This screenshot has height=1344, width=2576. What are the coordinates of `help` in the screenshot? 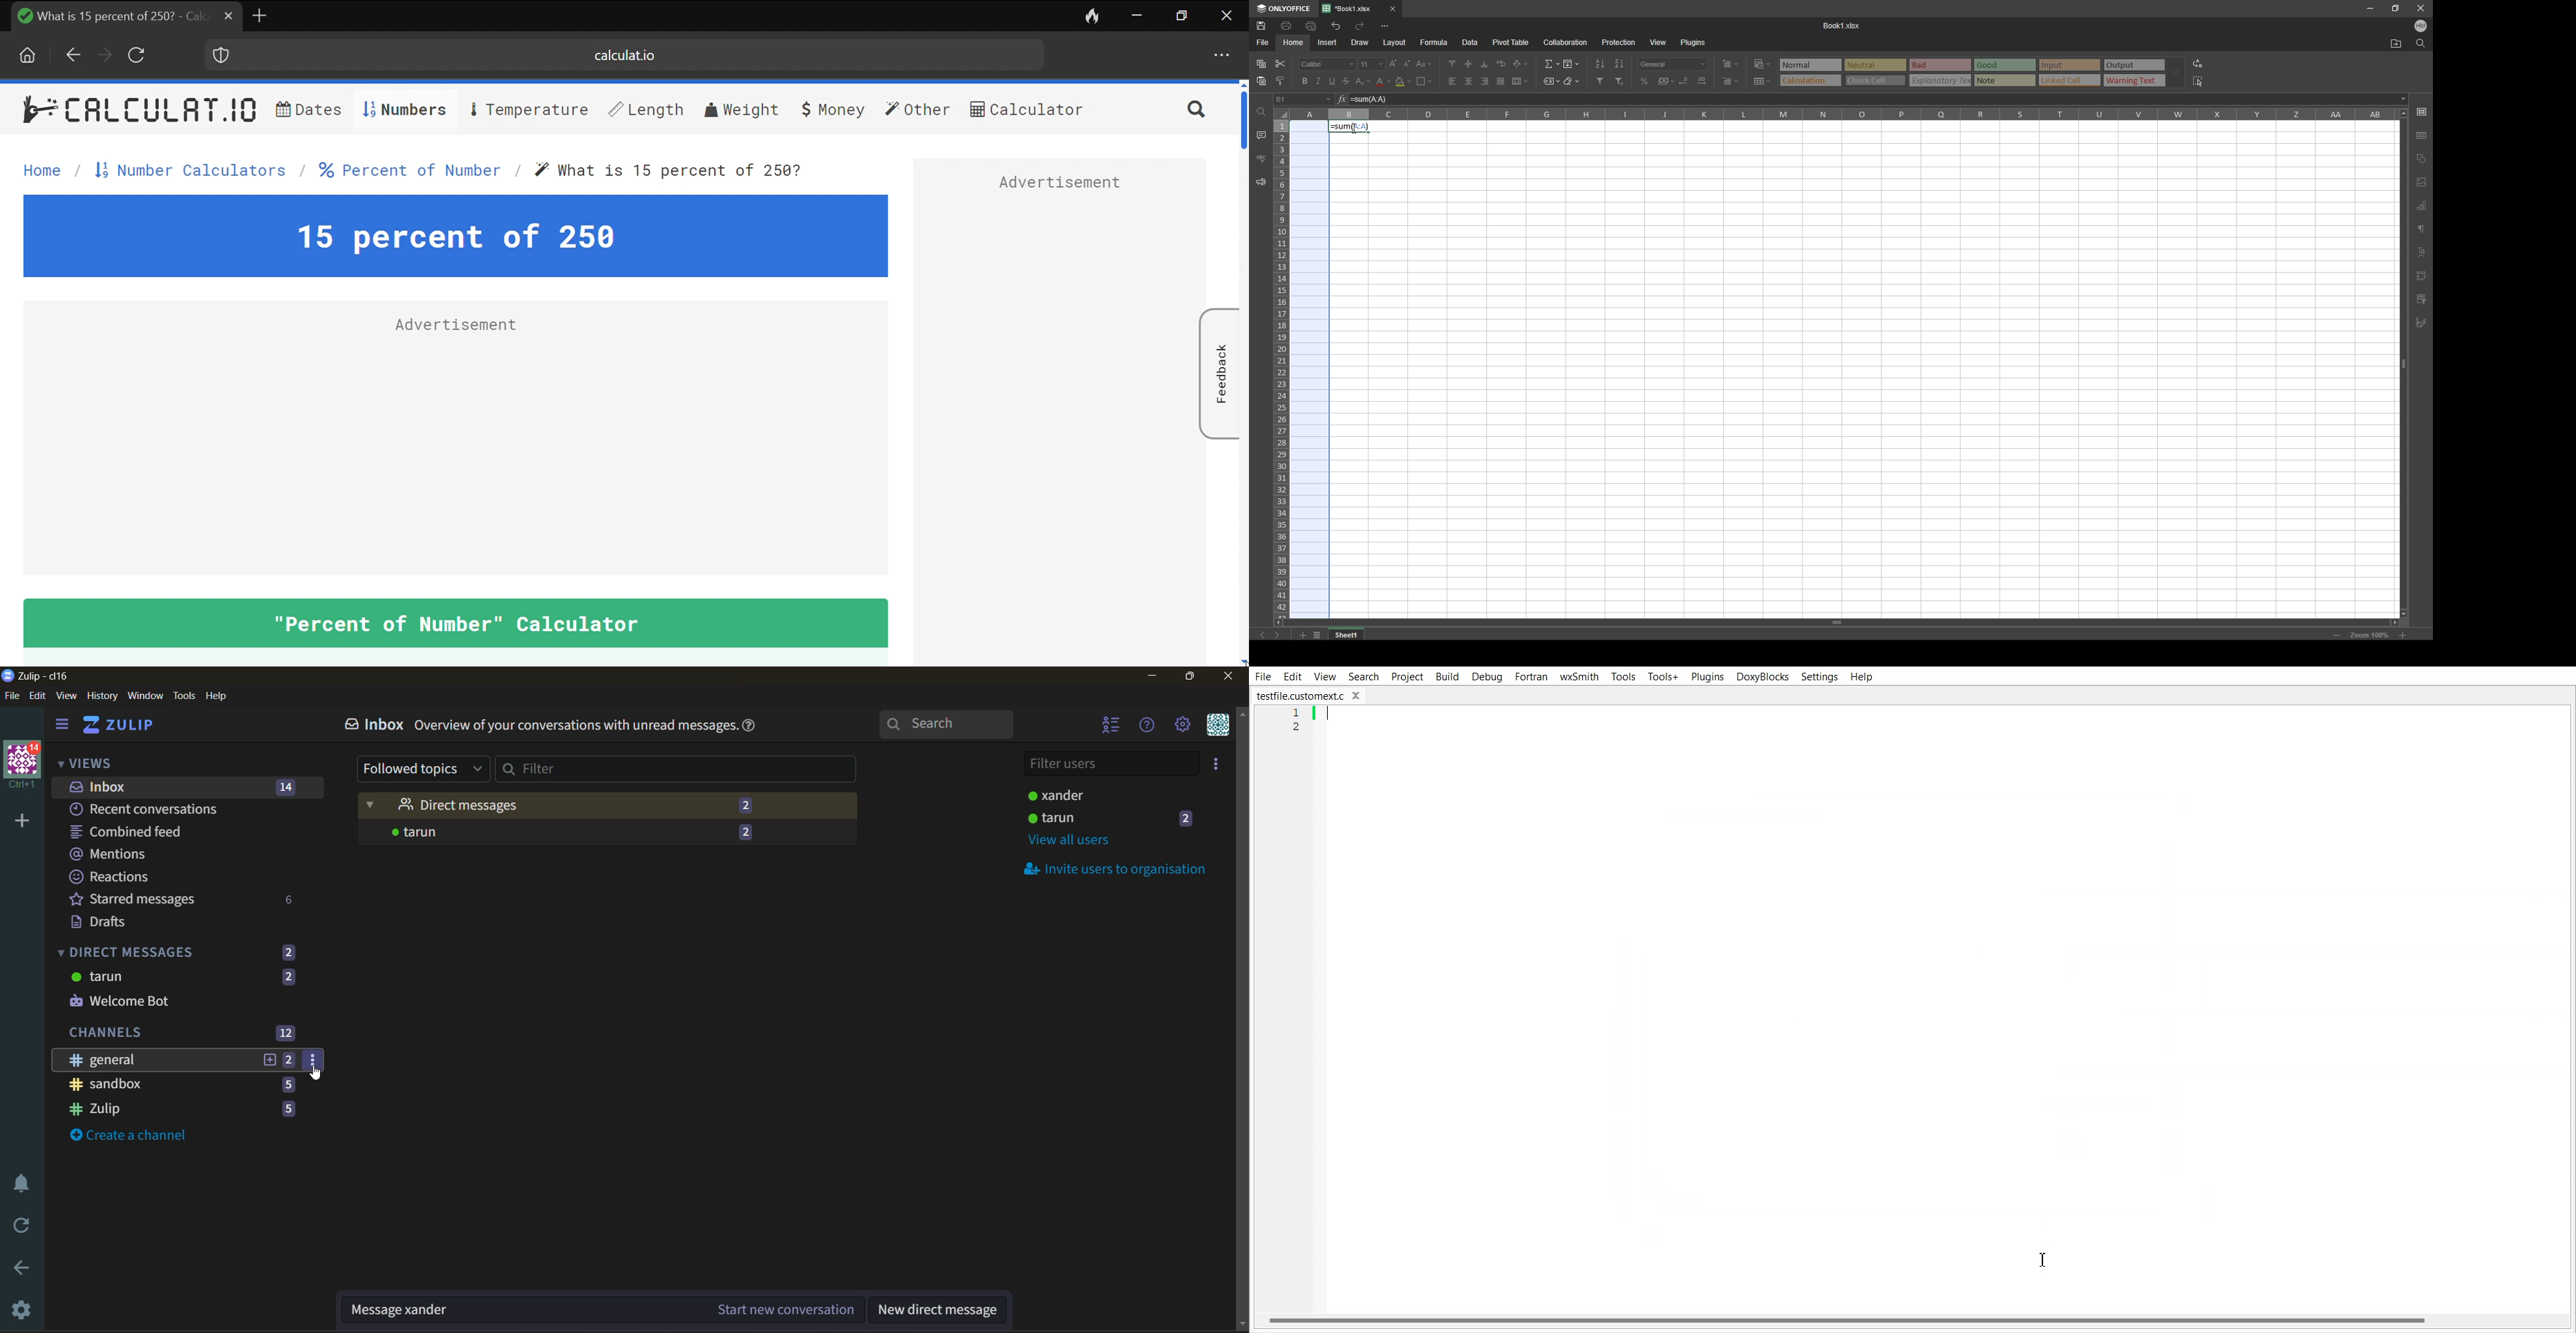 It's located at (217, 697).